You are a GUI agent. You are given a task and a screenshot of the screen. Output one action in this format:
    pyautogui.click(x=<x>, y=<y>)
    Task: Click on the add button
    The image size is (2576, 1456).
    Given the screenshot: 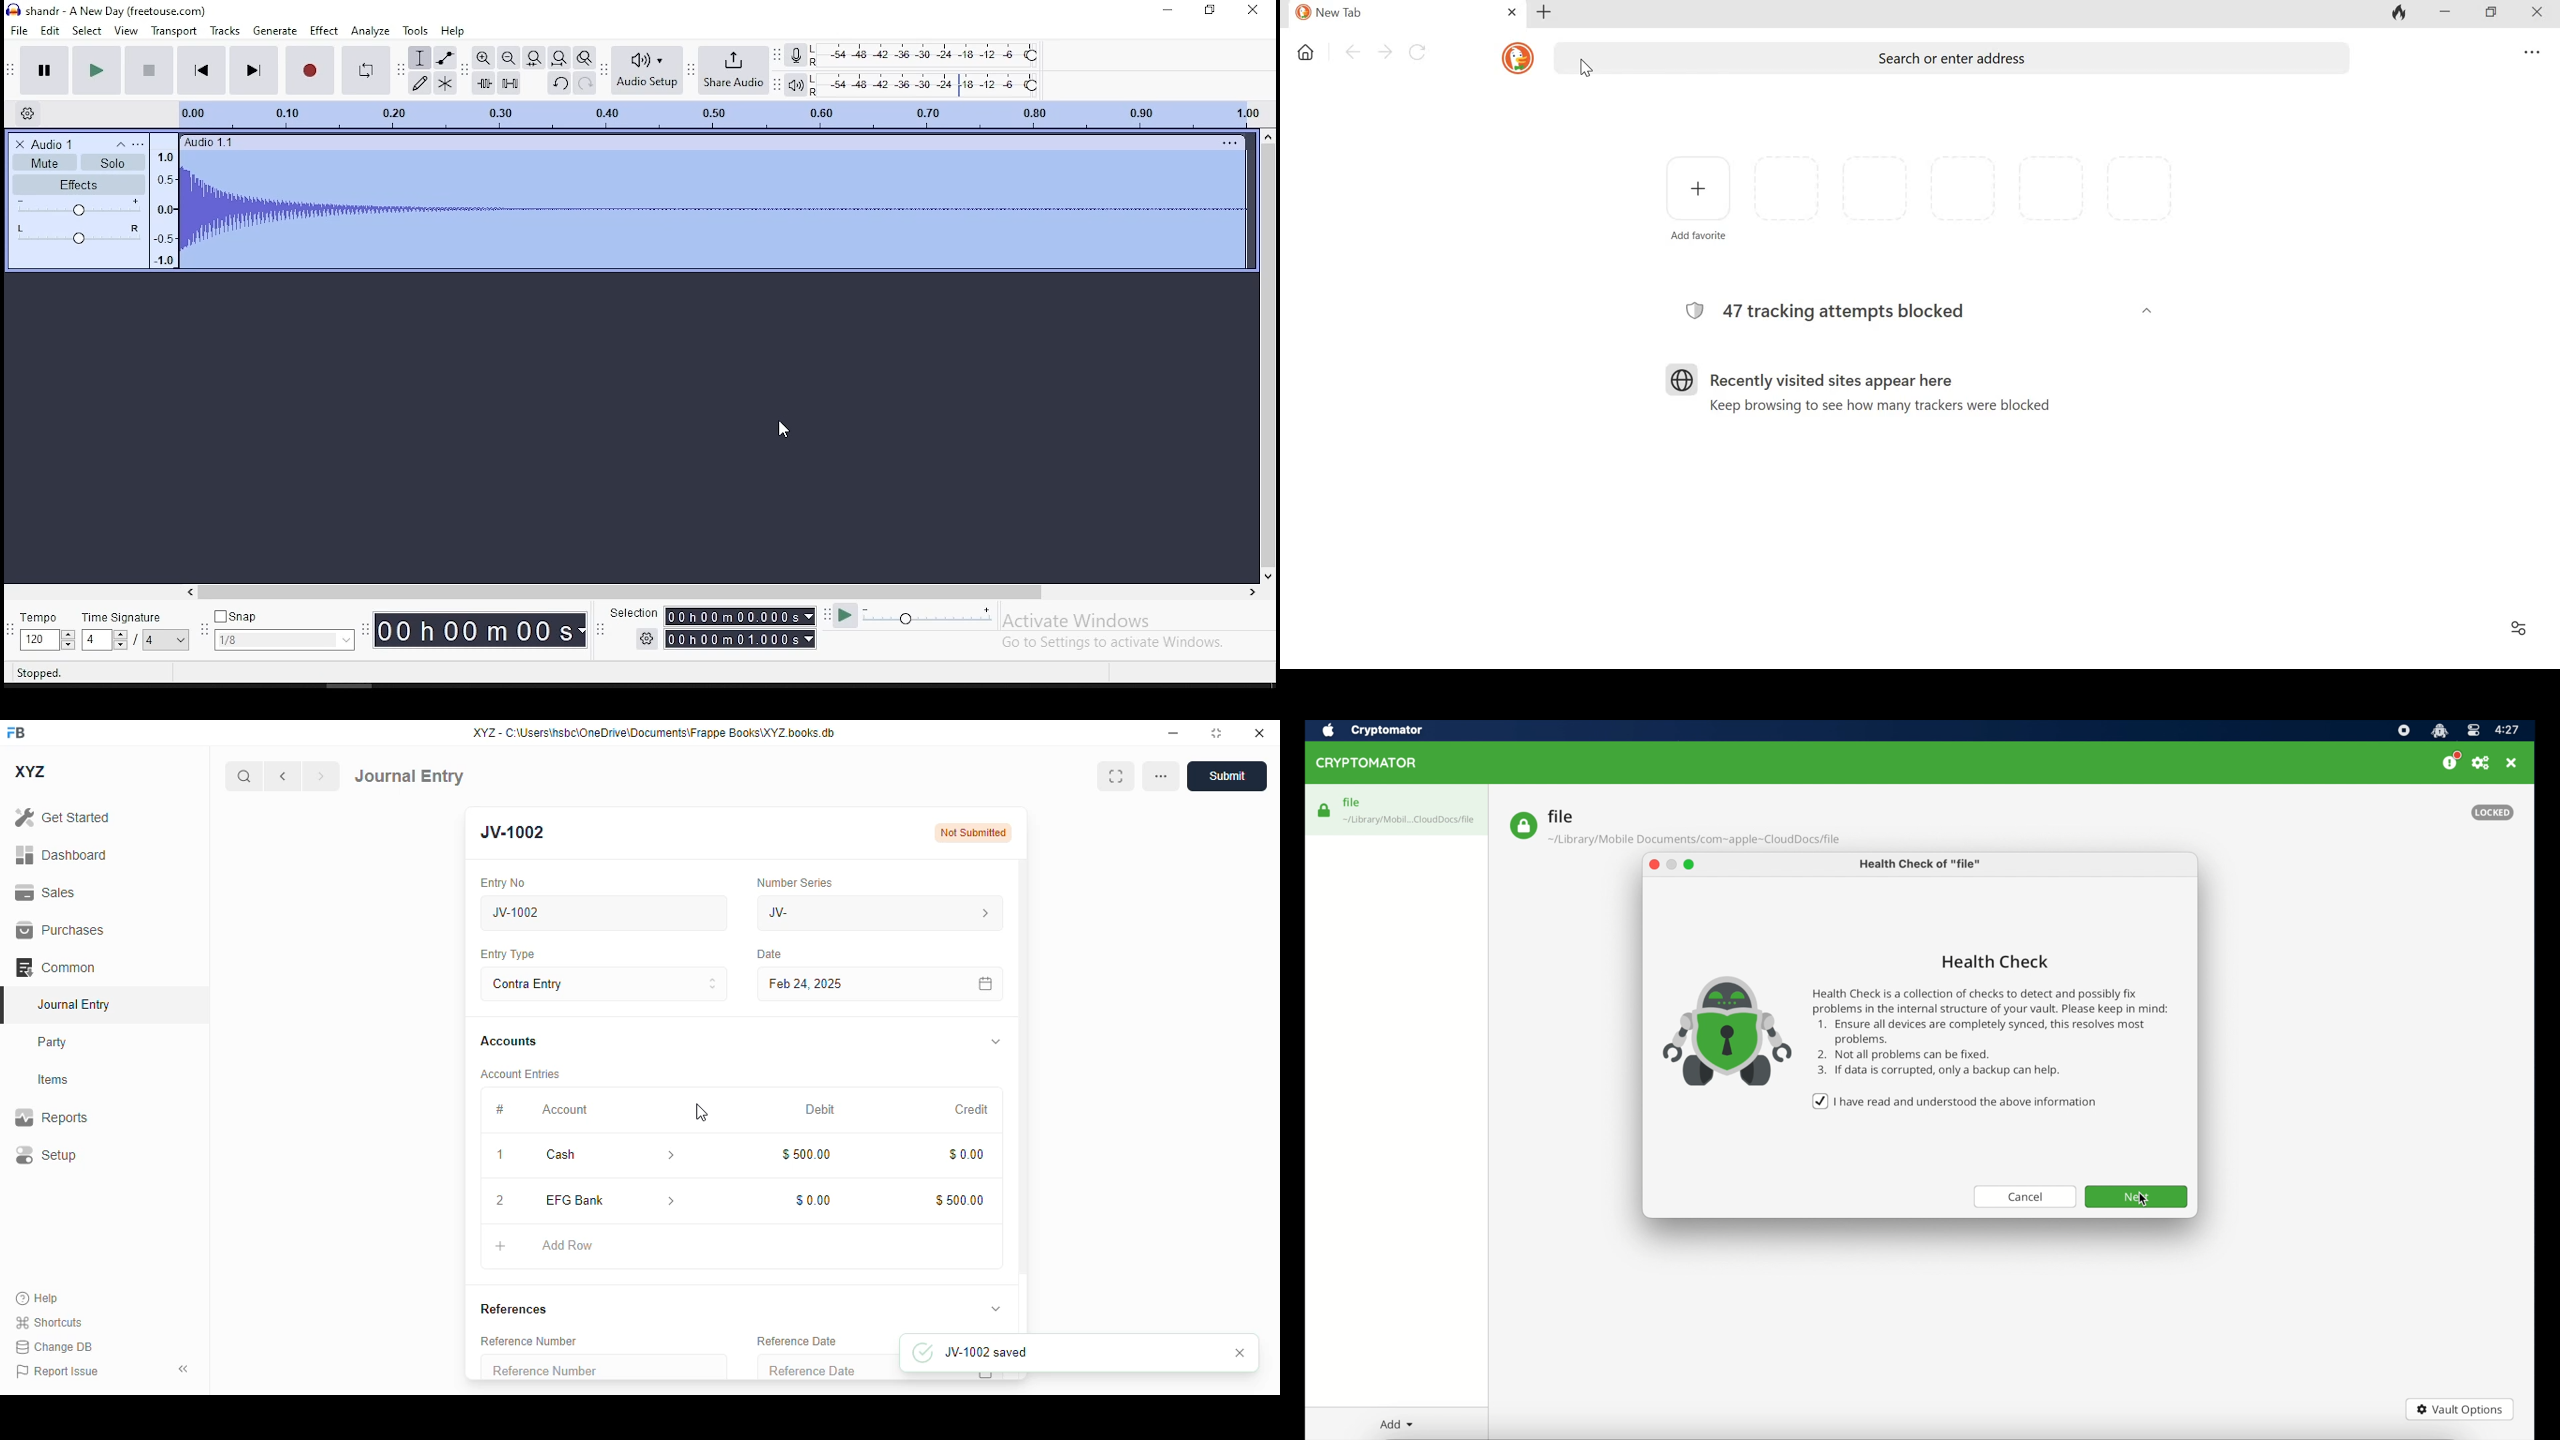 What is the action you would take?
    pyautogui.click(x=499, y=1246)
    